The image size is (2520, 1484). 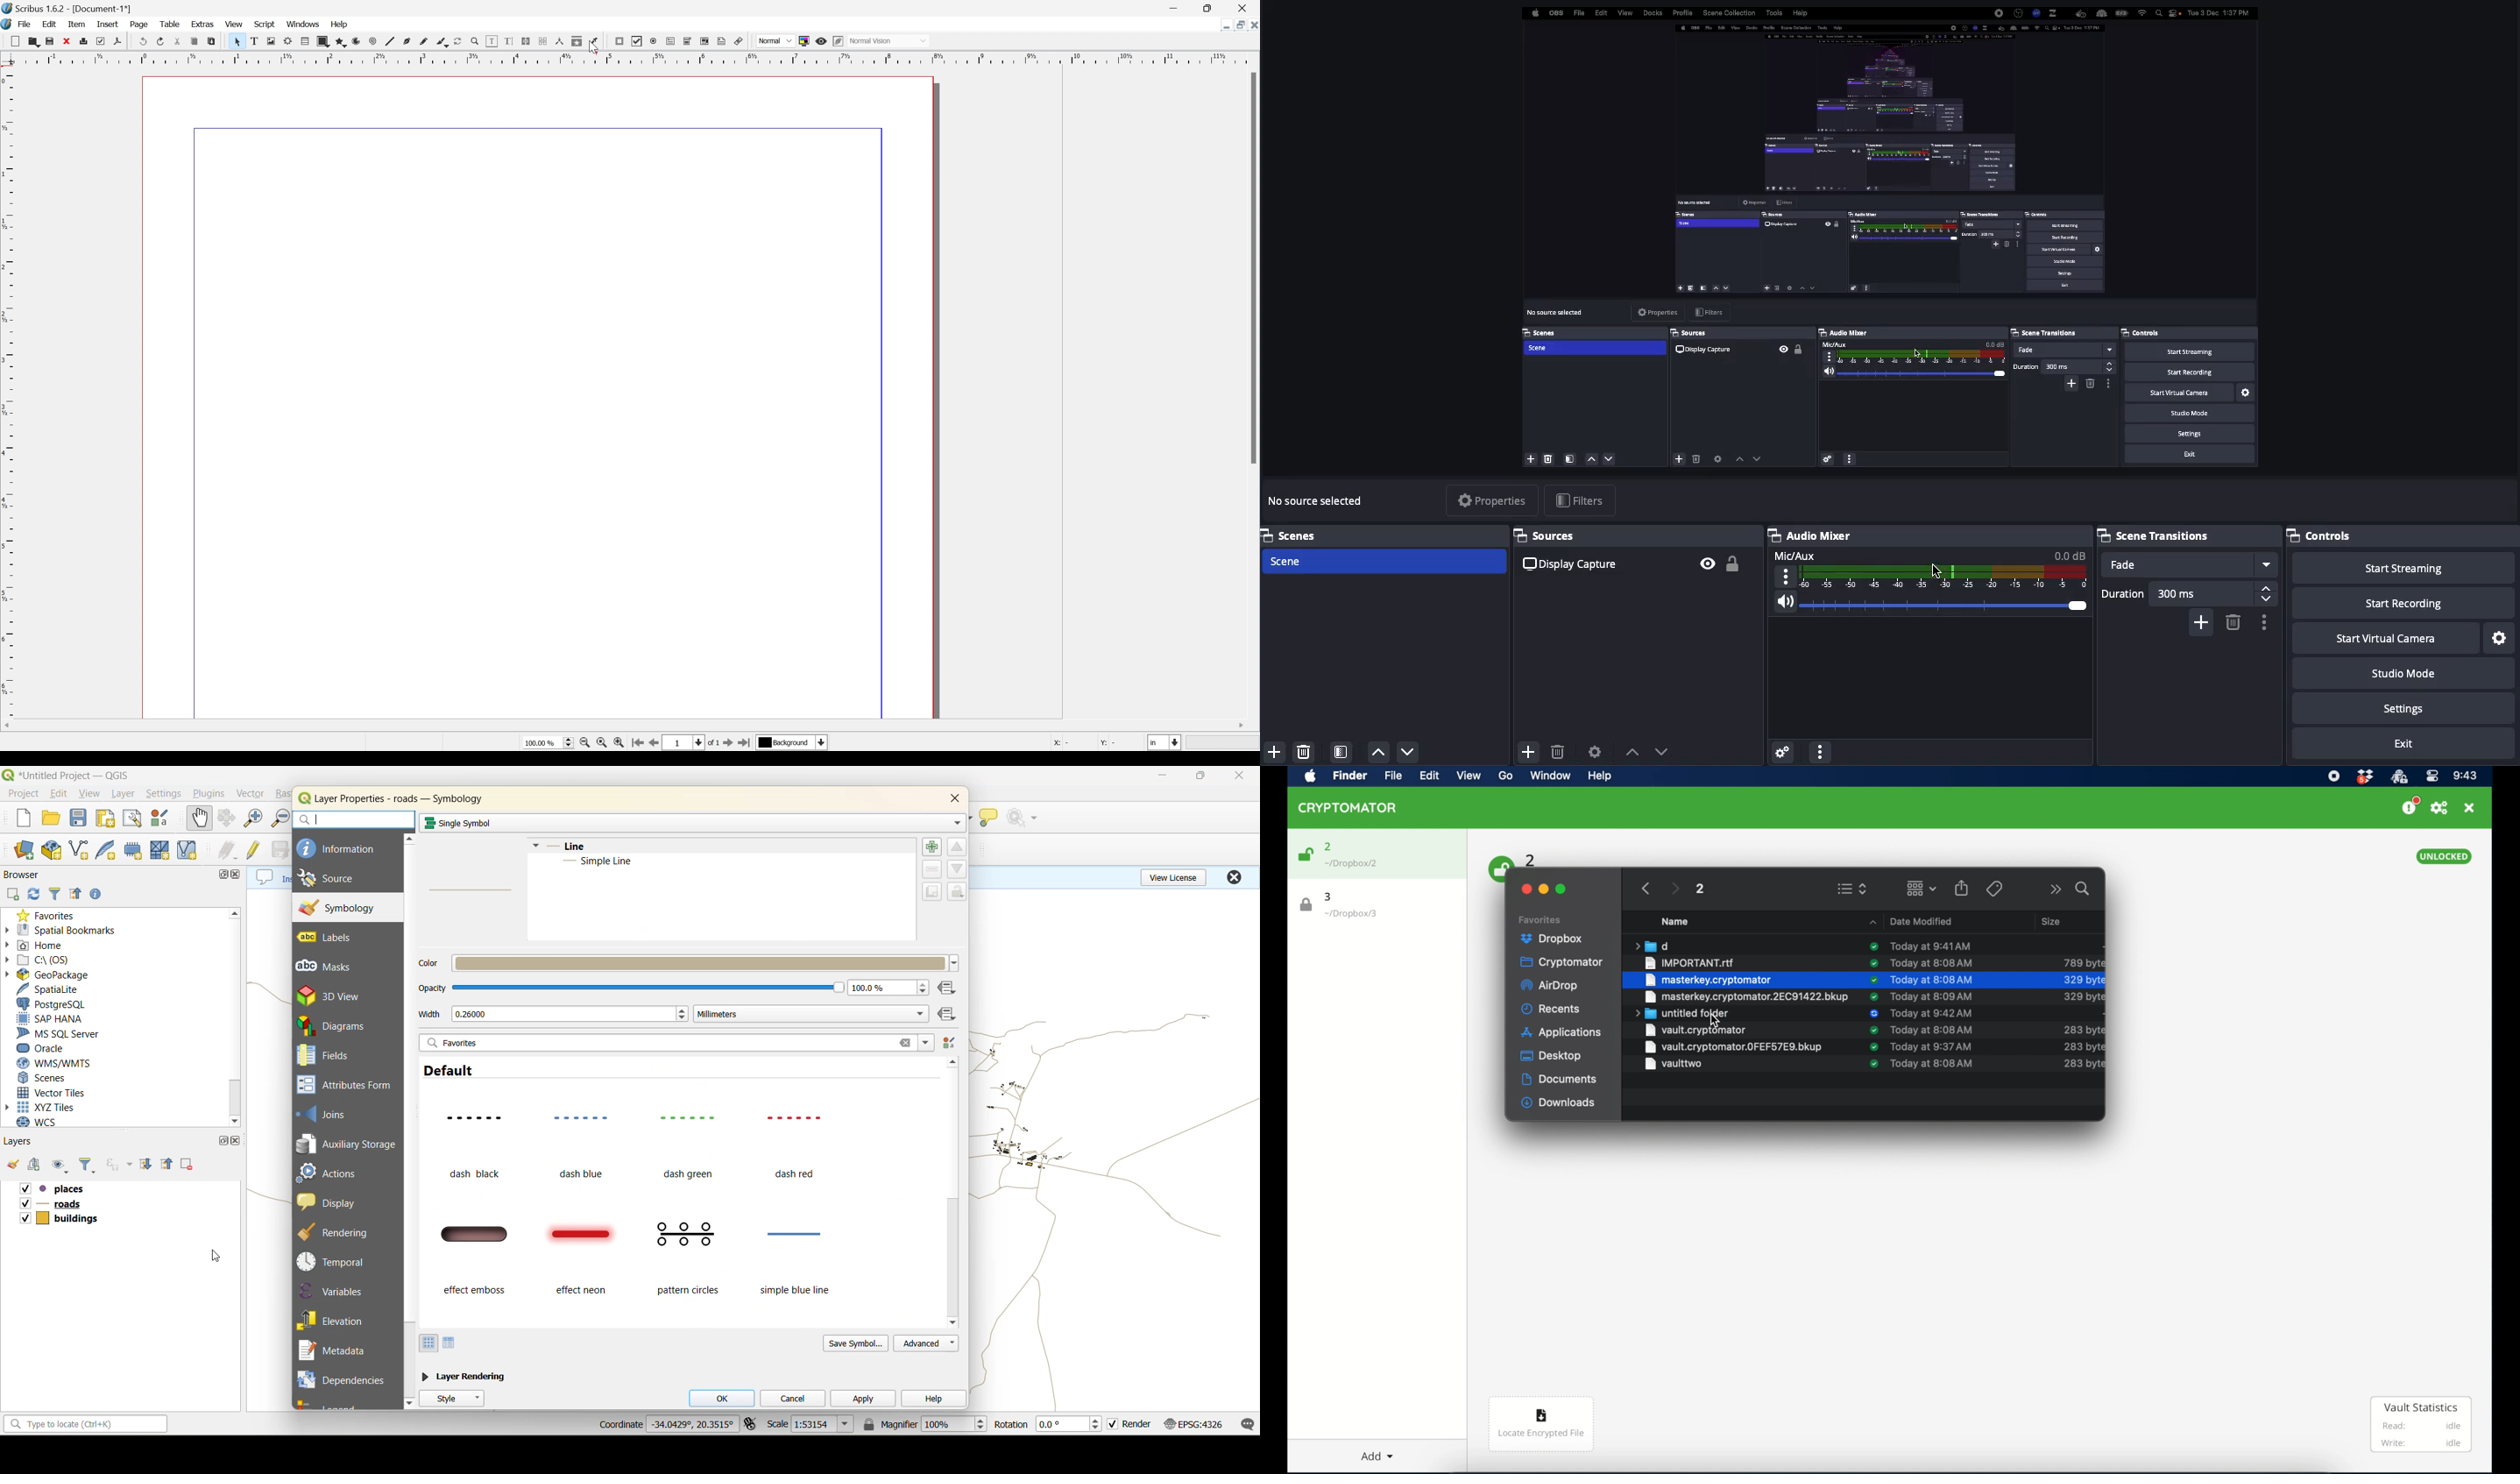 I want to click on Studio mode, so click(x=2401, y=677).